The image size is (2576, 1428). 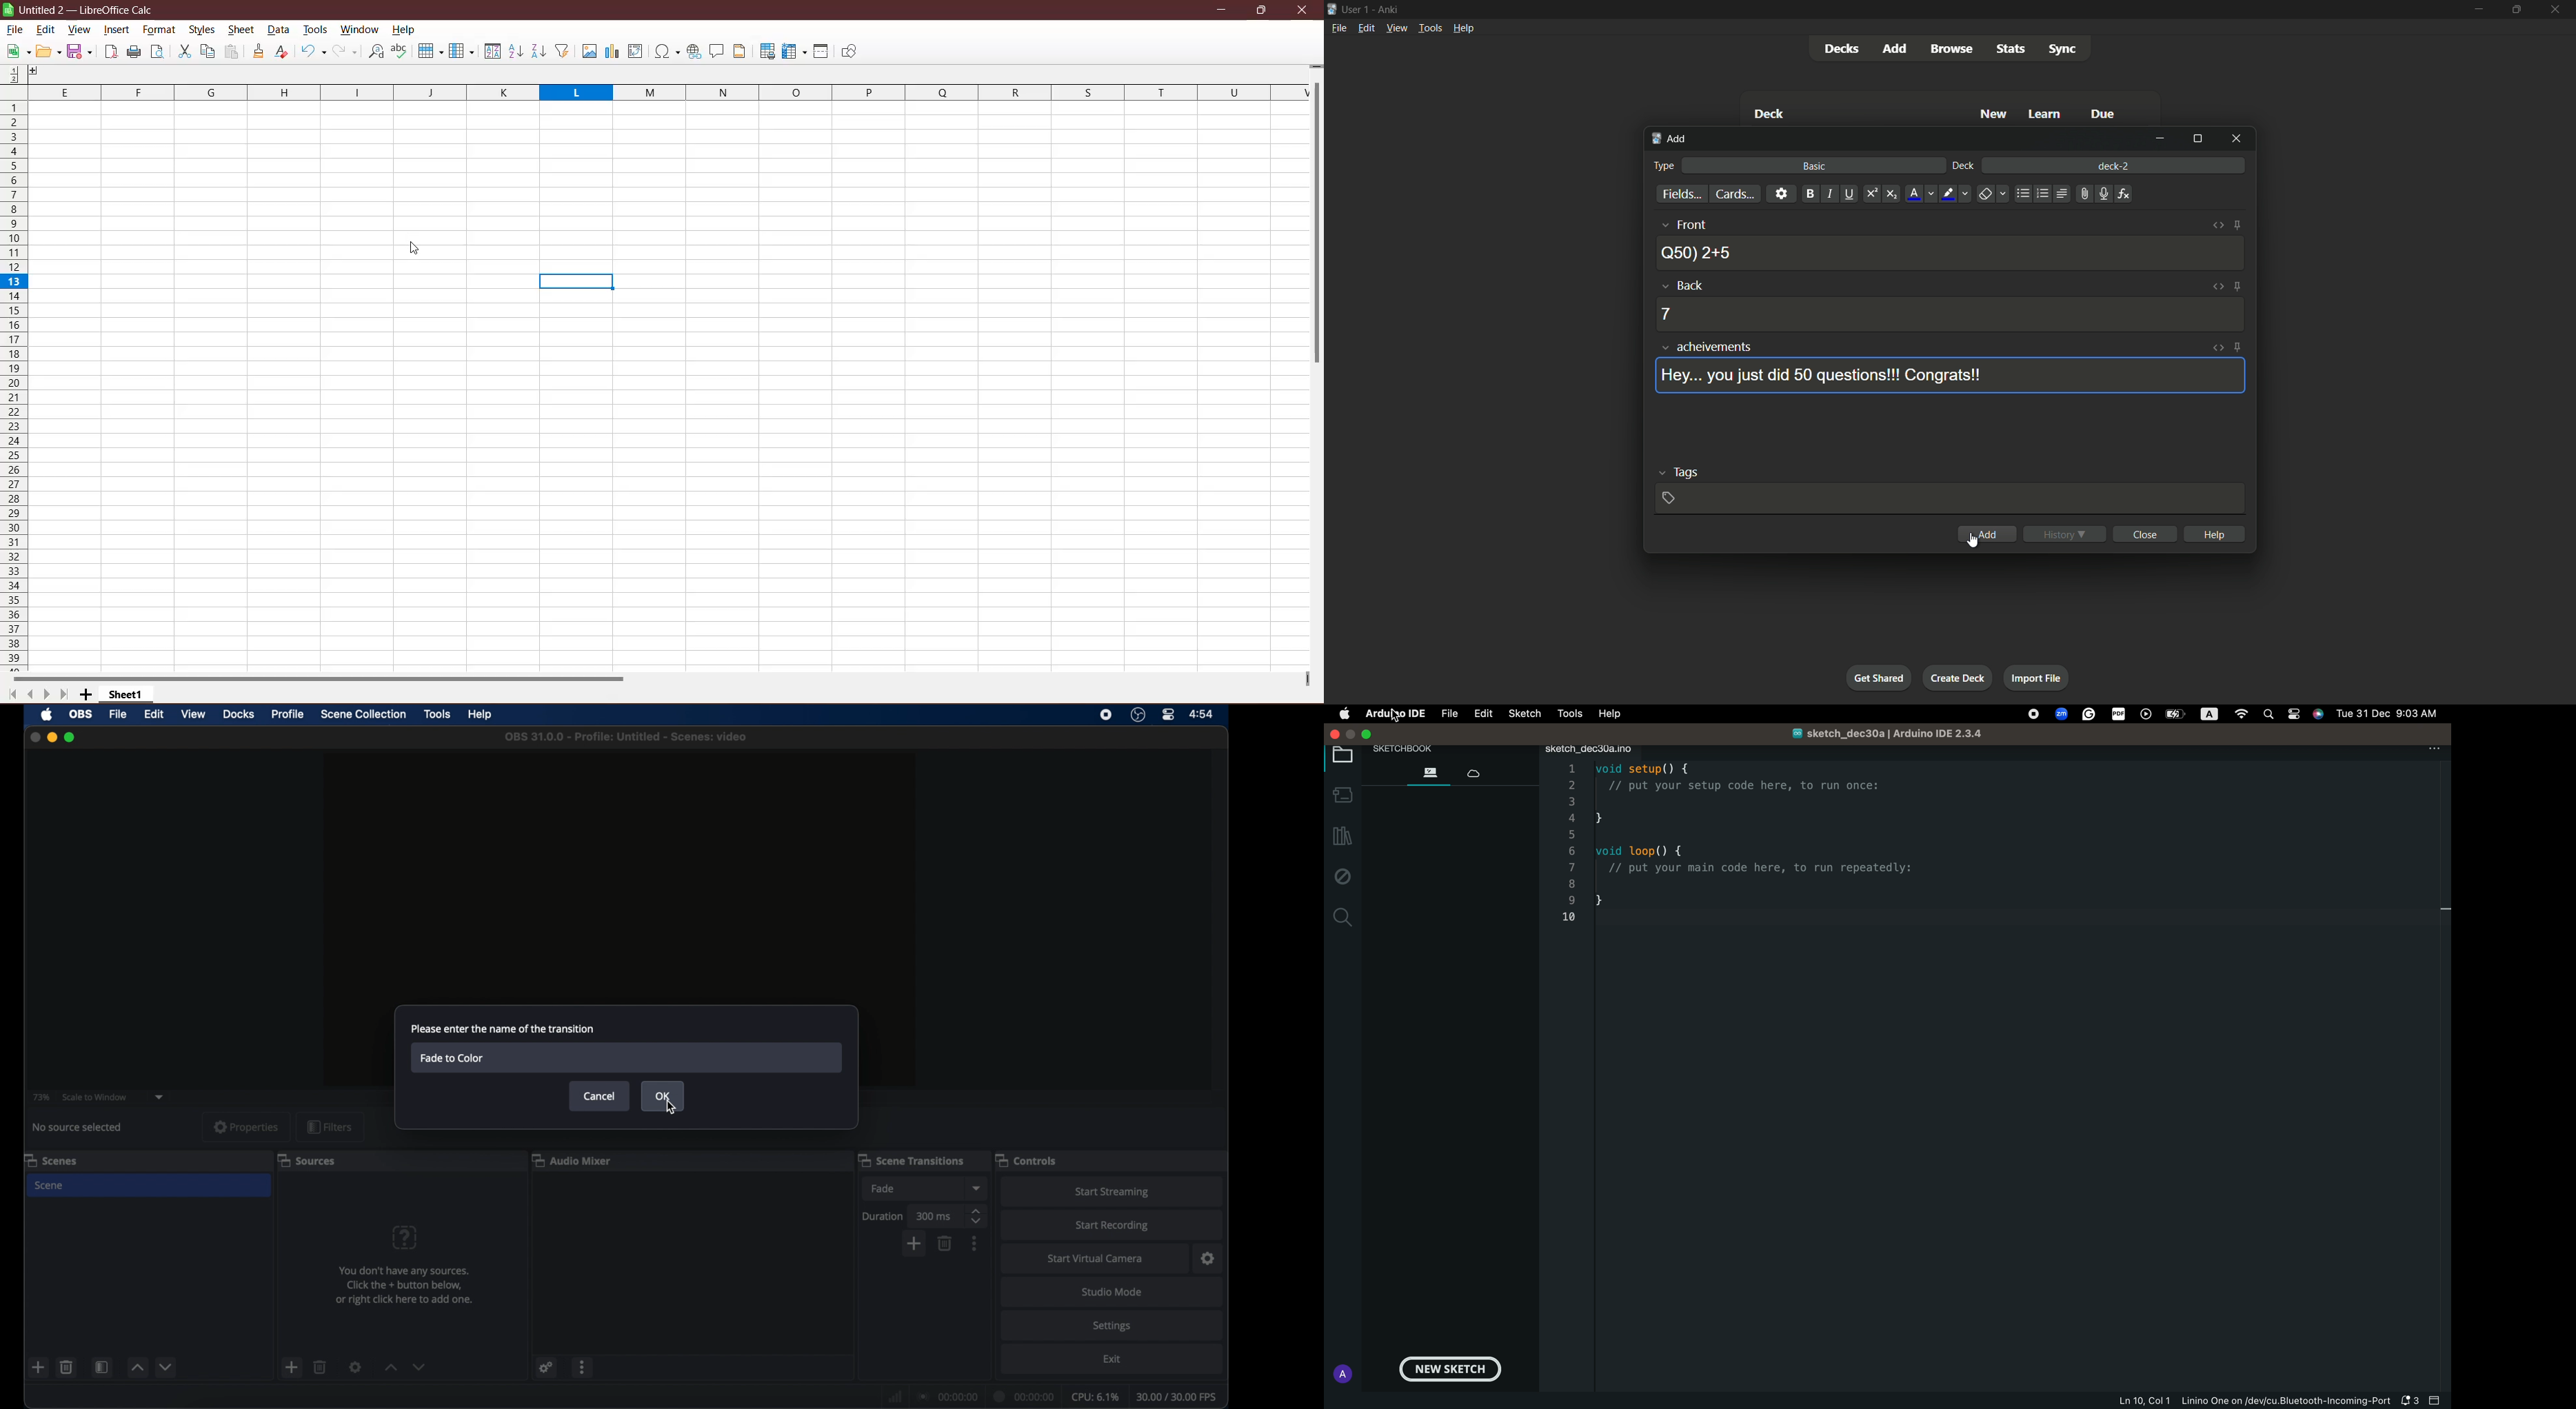 What do you see at coordinates (2104, 194) in the screenshot?
I see `record audio` at bounding box center [2104, 194].